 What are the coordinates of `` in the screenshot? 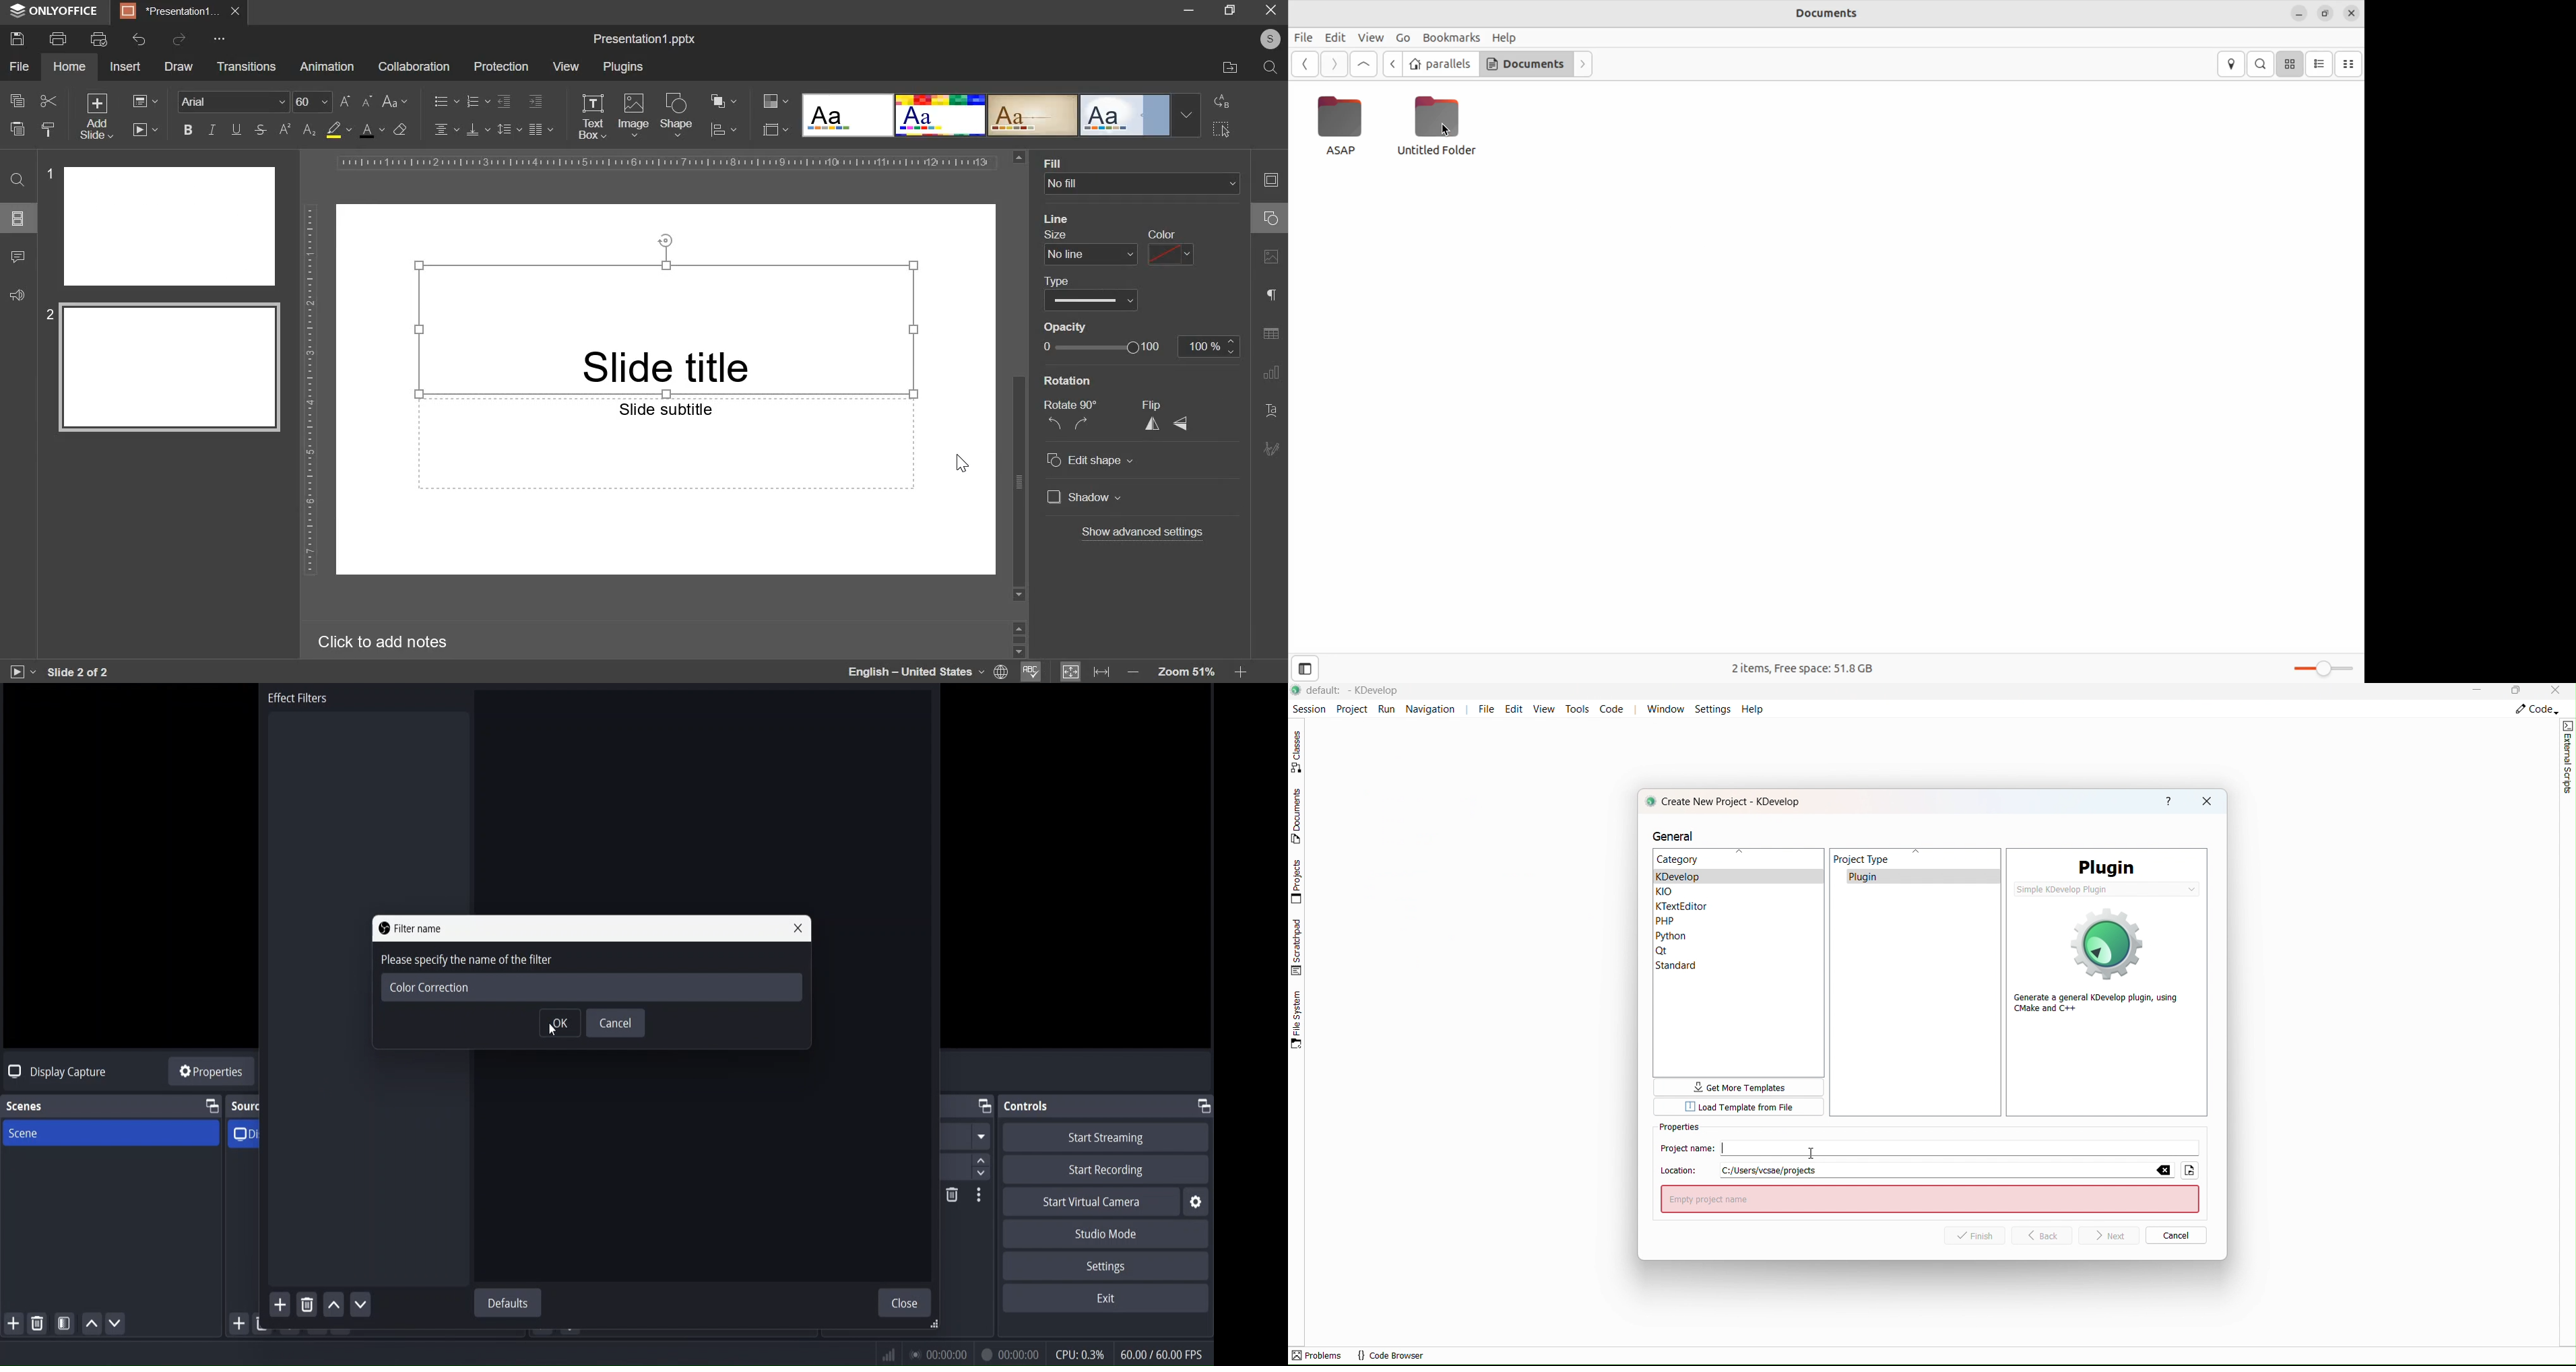 It's located at (980, 1198).